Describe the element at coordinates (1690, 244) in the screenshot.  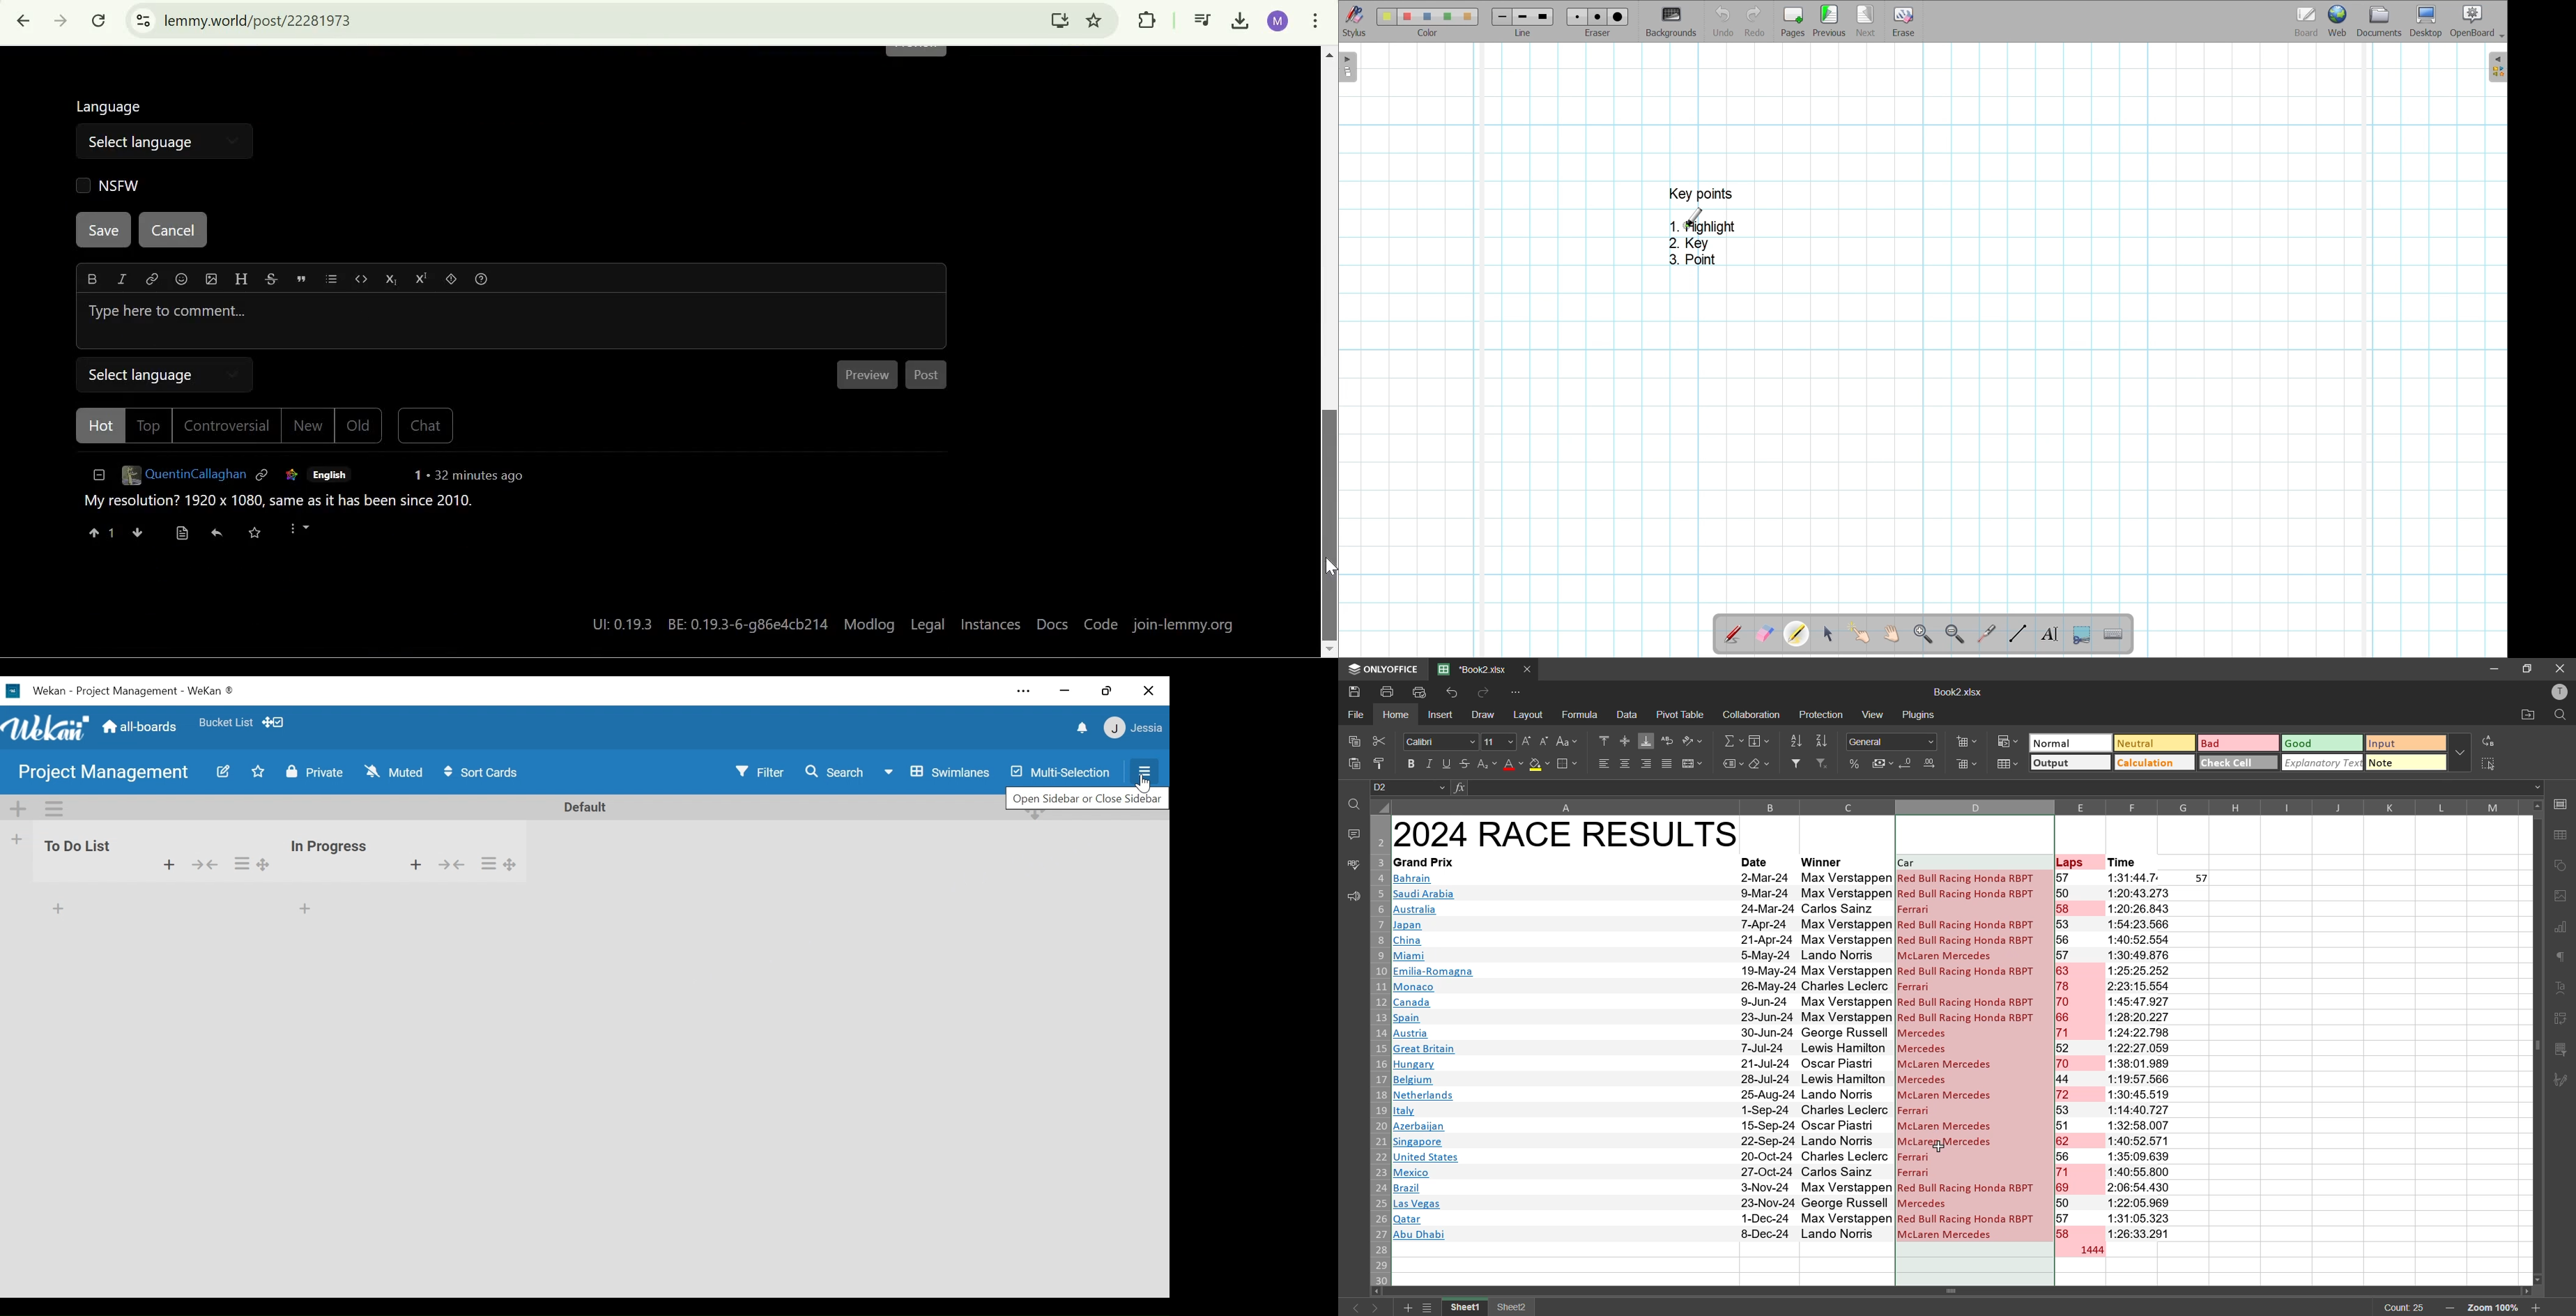
I see `2. Key` at that location.